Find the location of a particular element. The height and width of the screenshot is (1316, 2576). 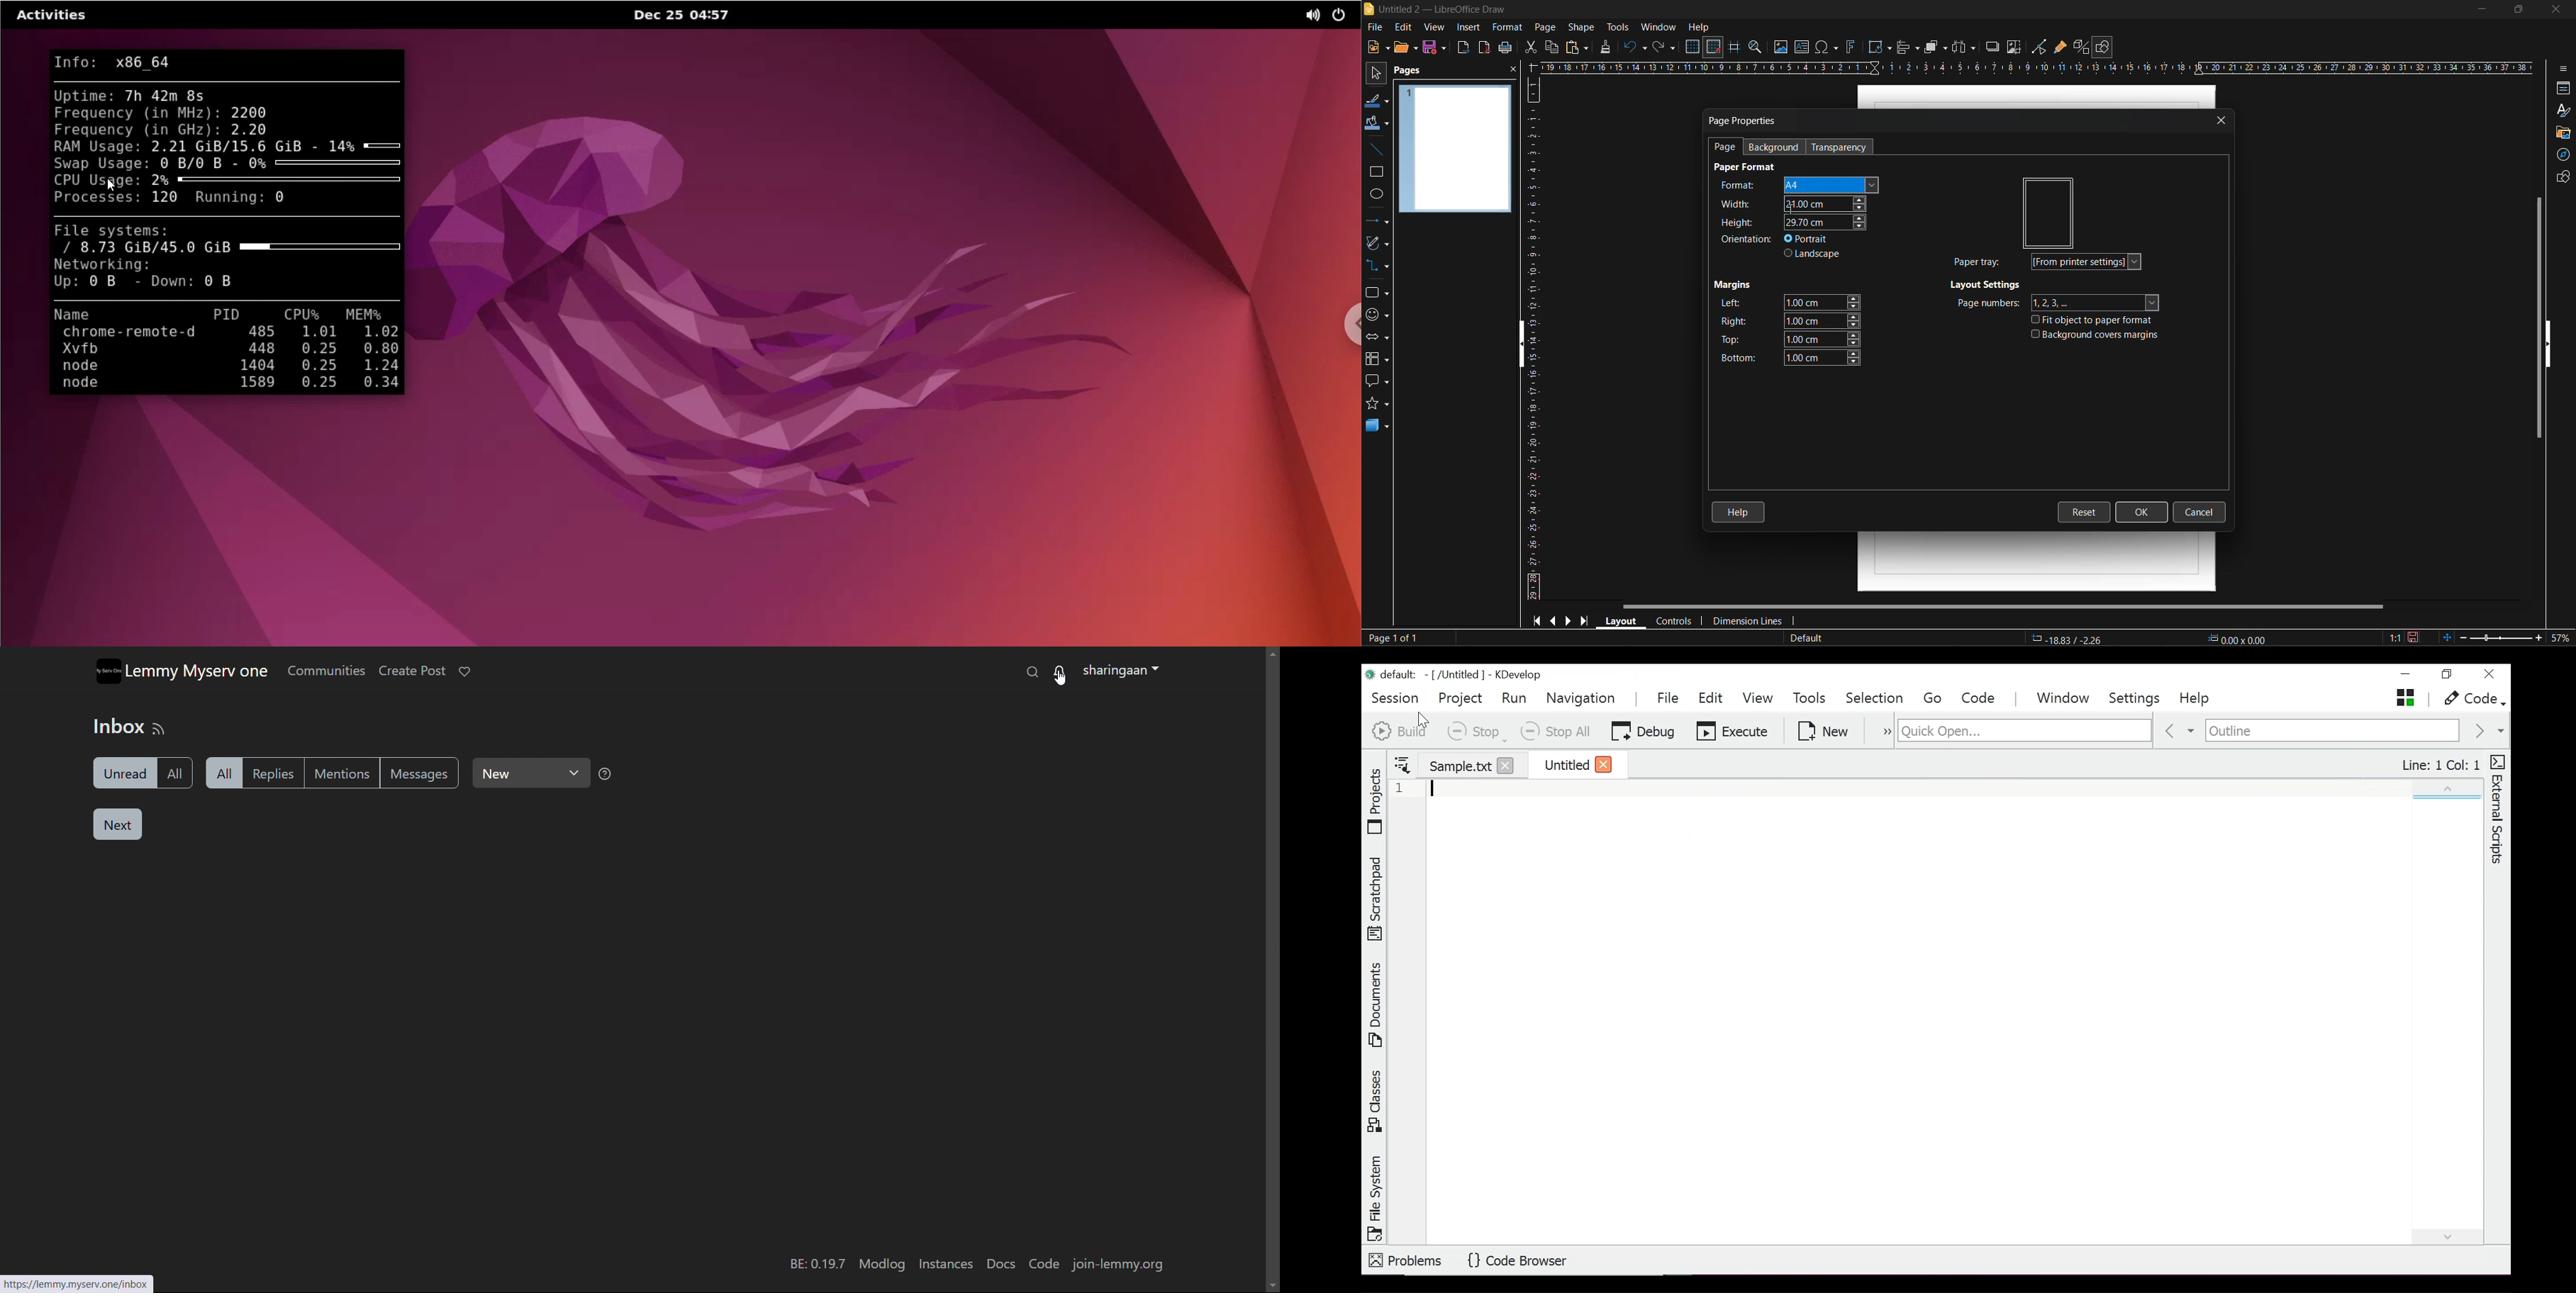

navigator is located at coordinates (2562, 155).